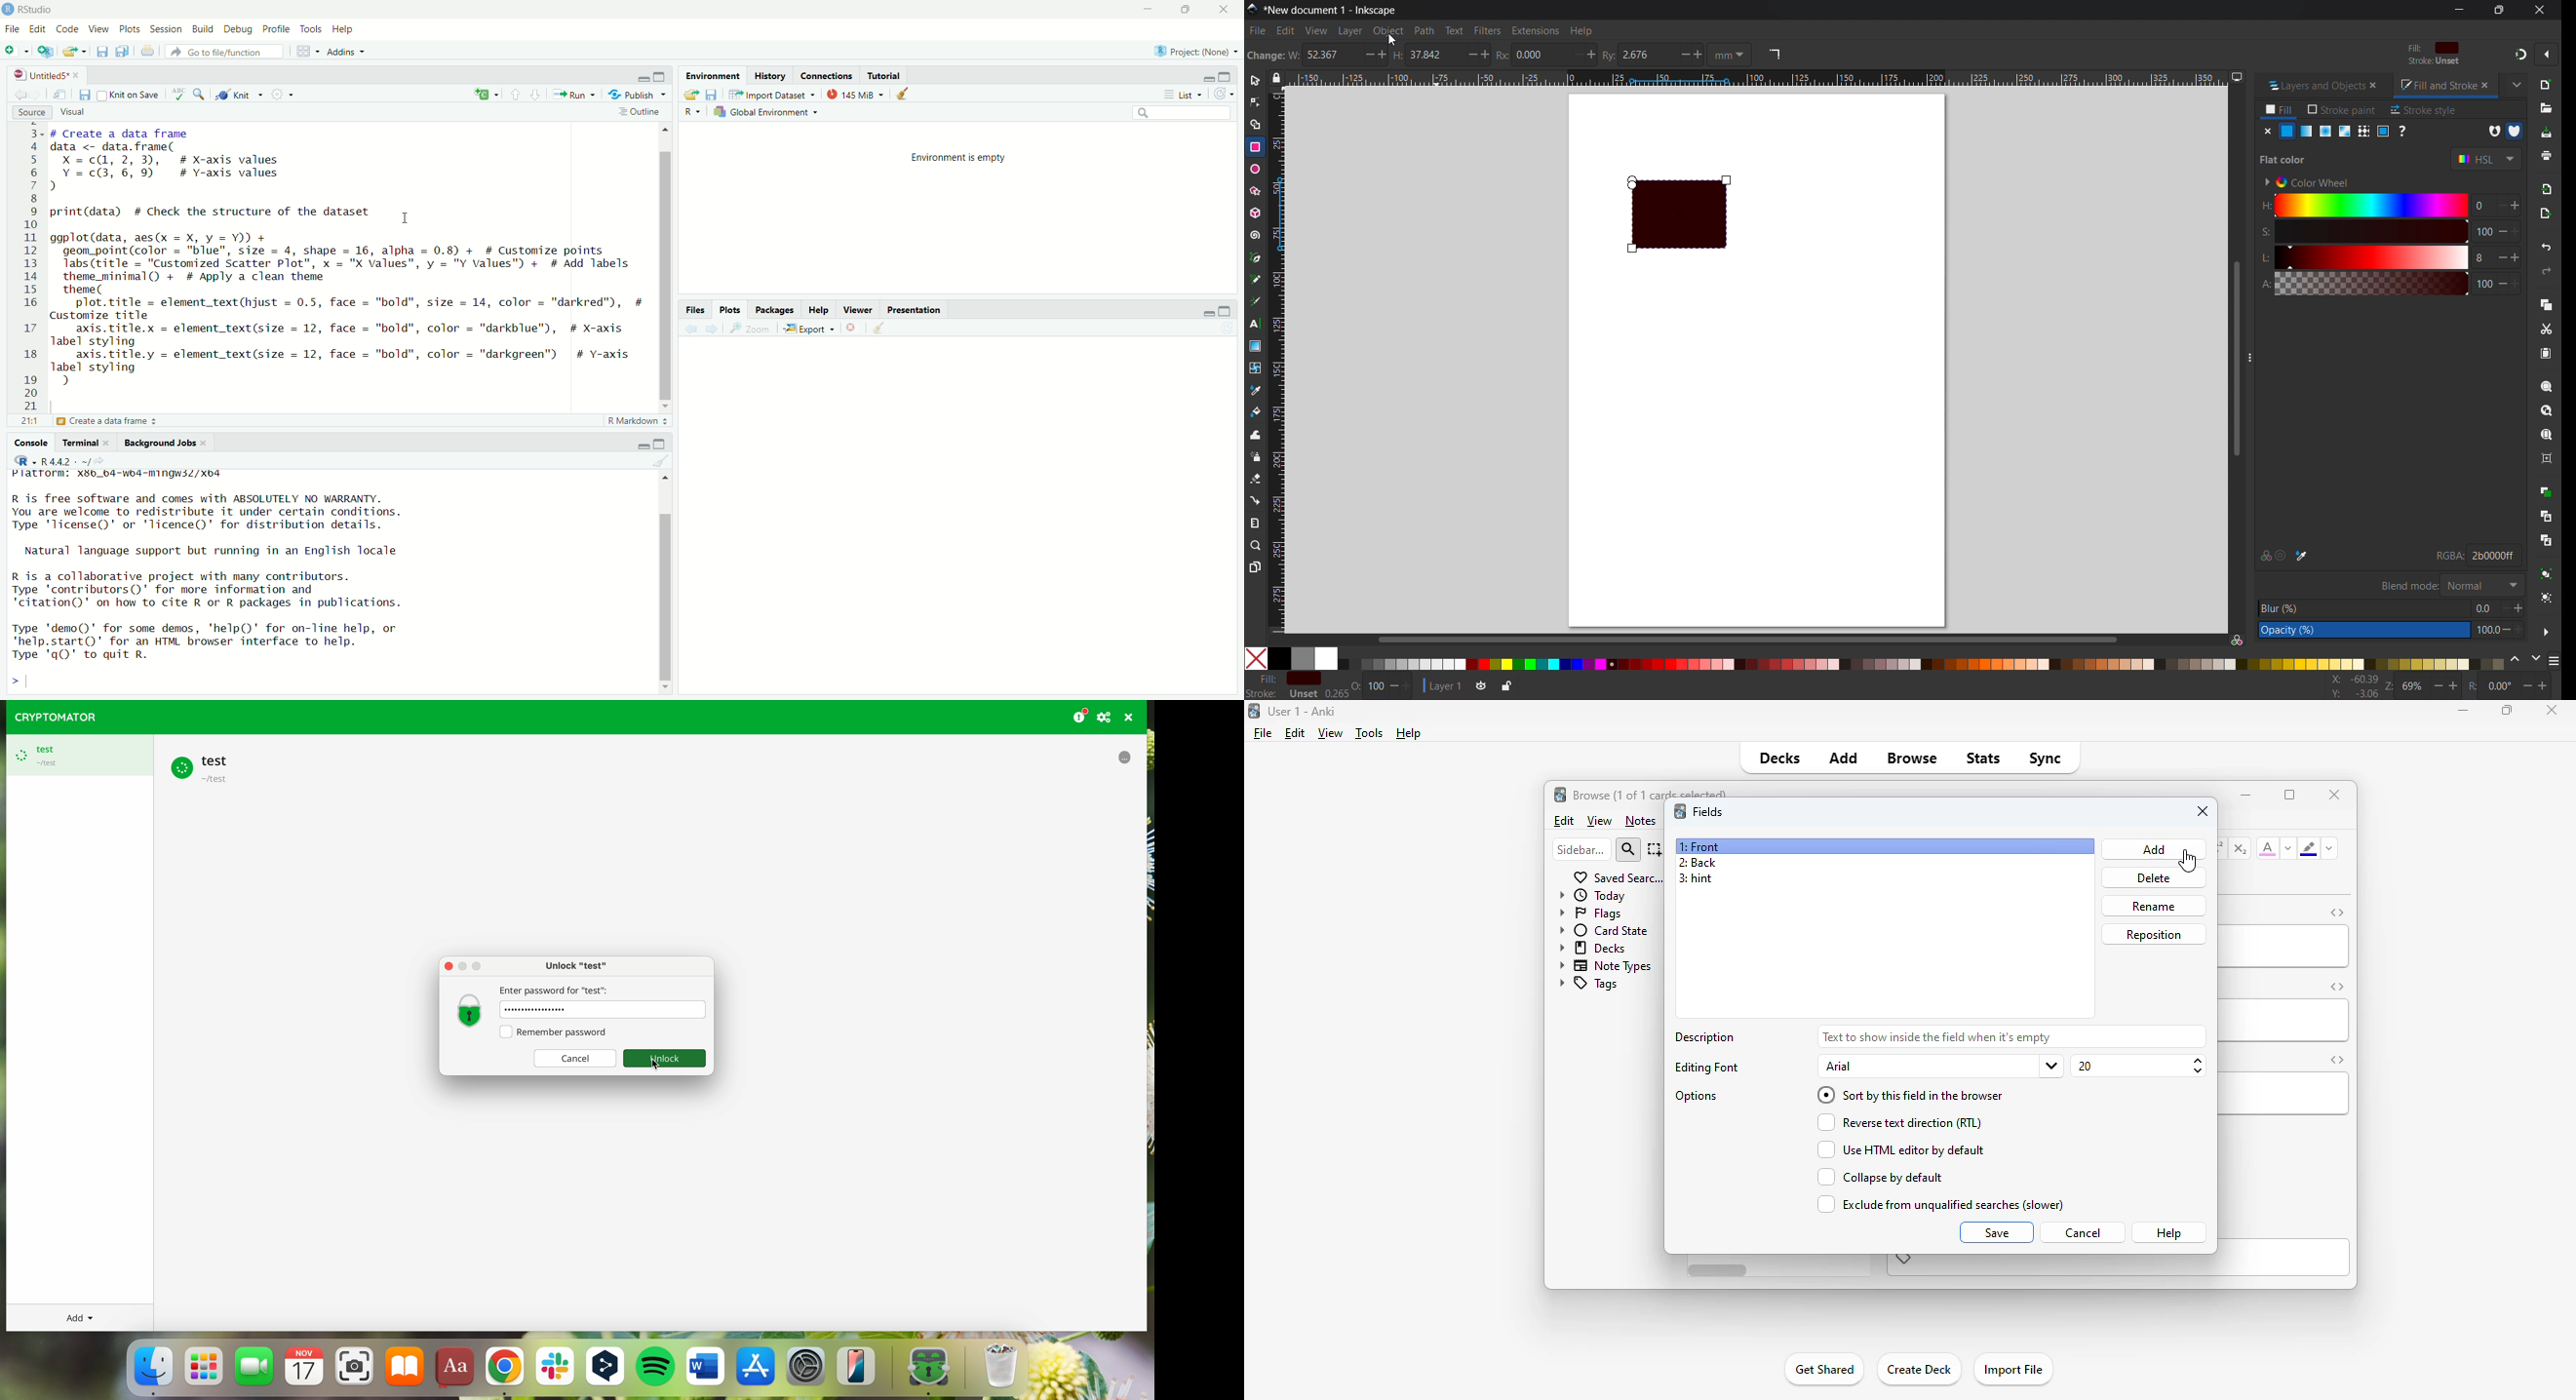 Image resolution: width=2576 pixels, height=1400 pixels. What do you see at coordinates (1656, 849) in the screenshot?
I see `select` at bounding box center [1656, 849].